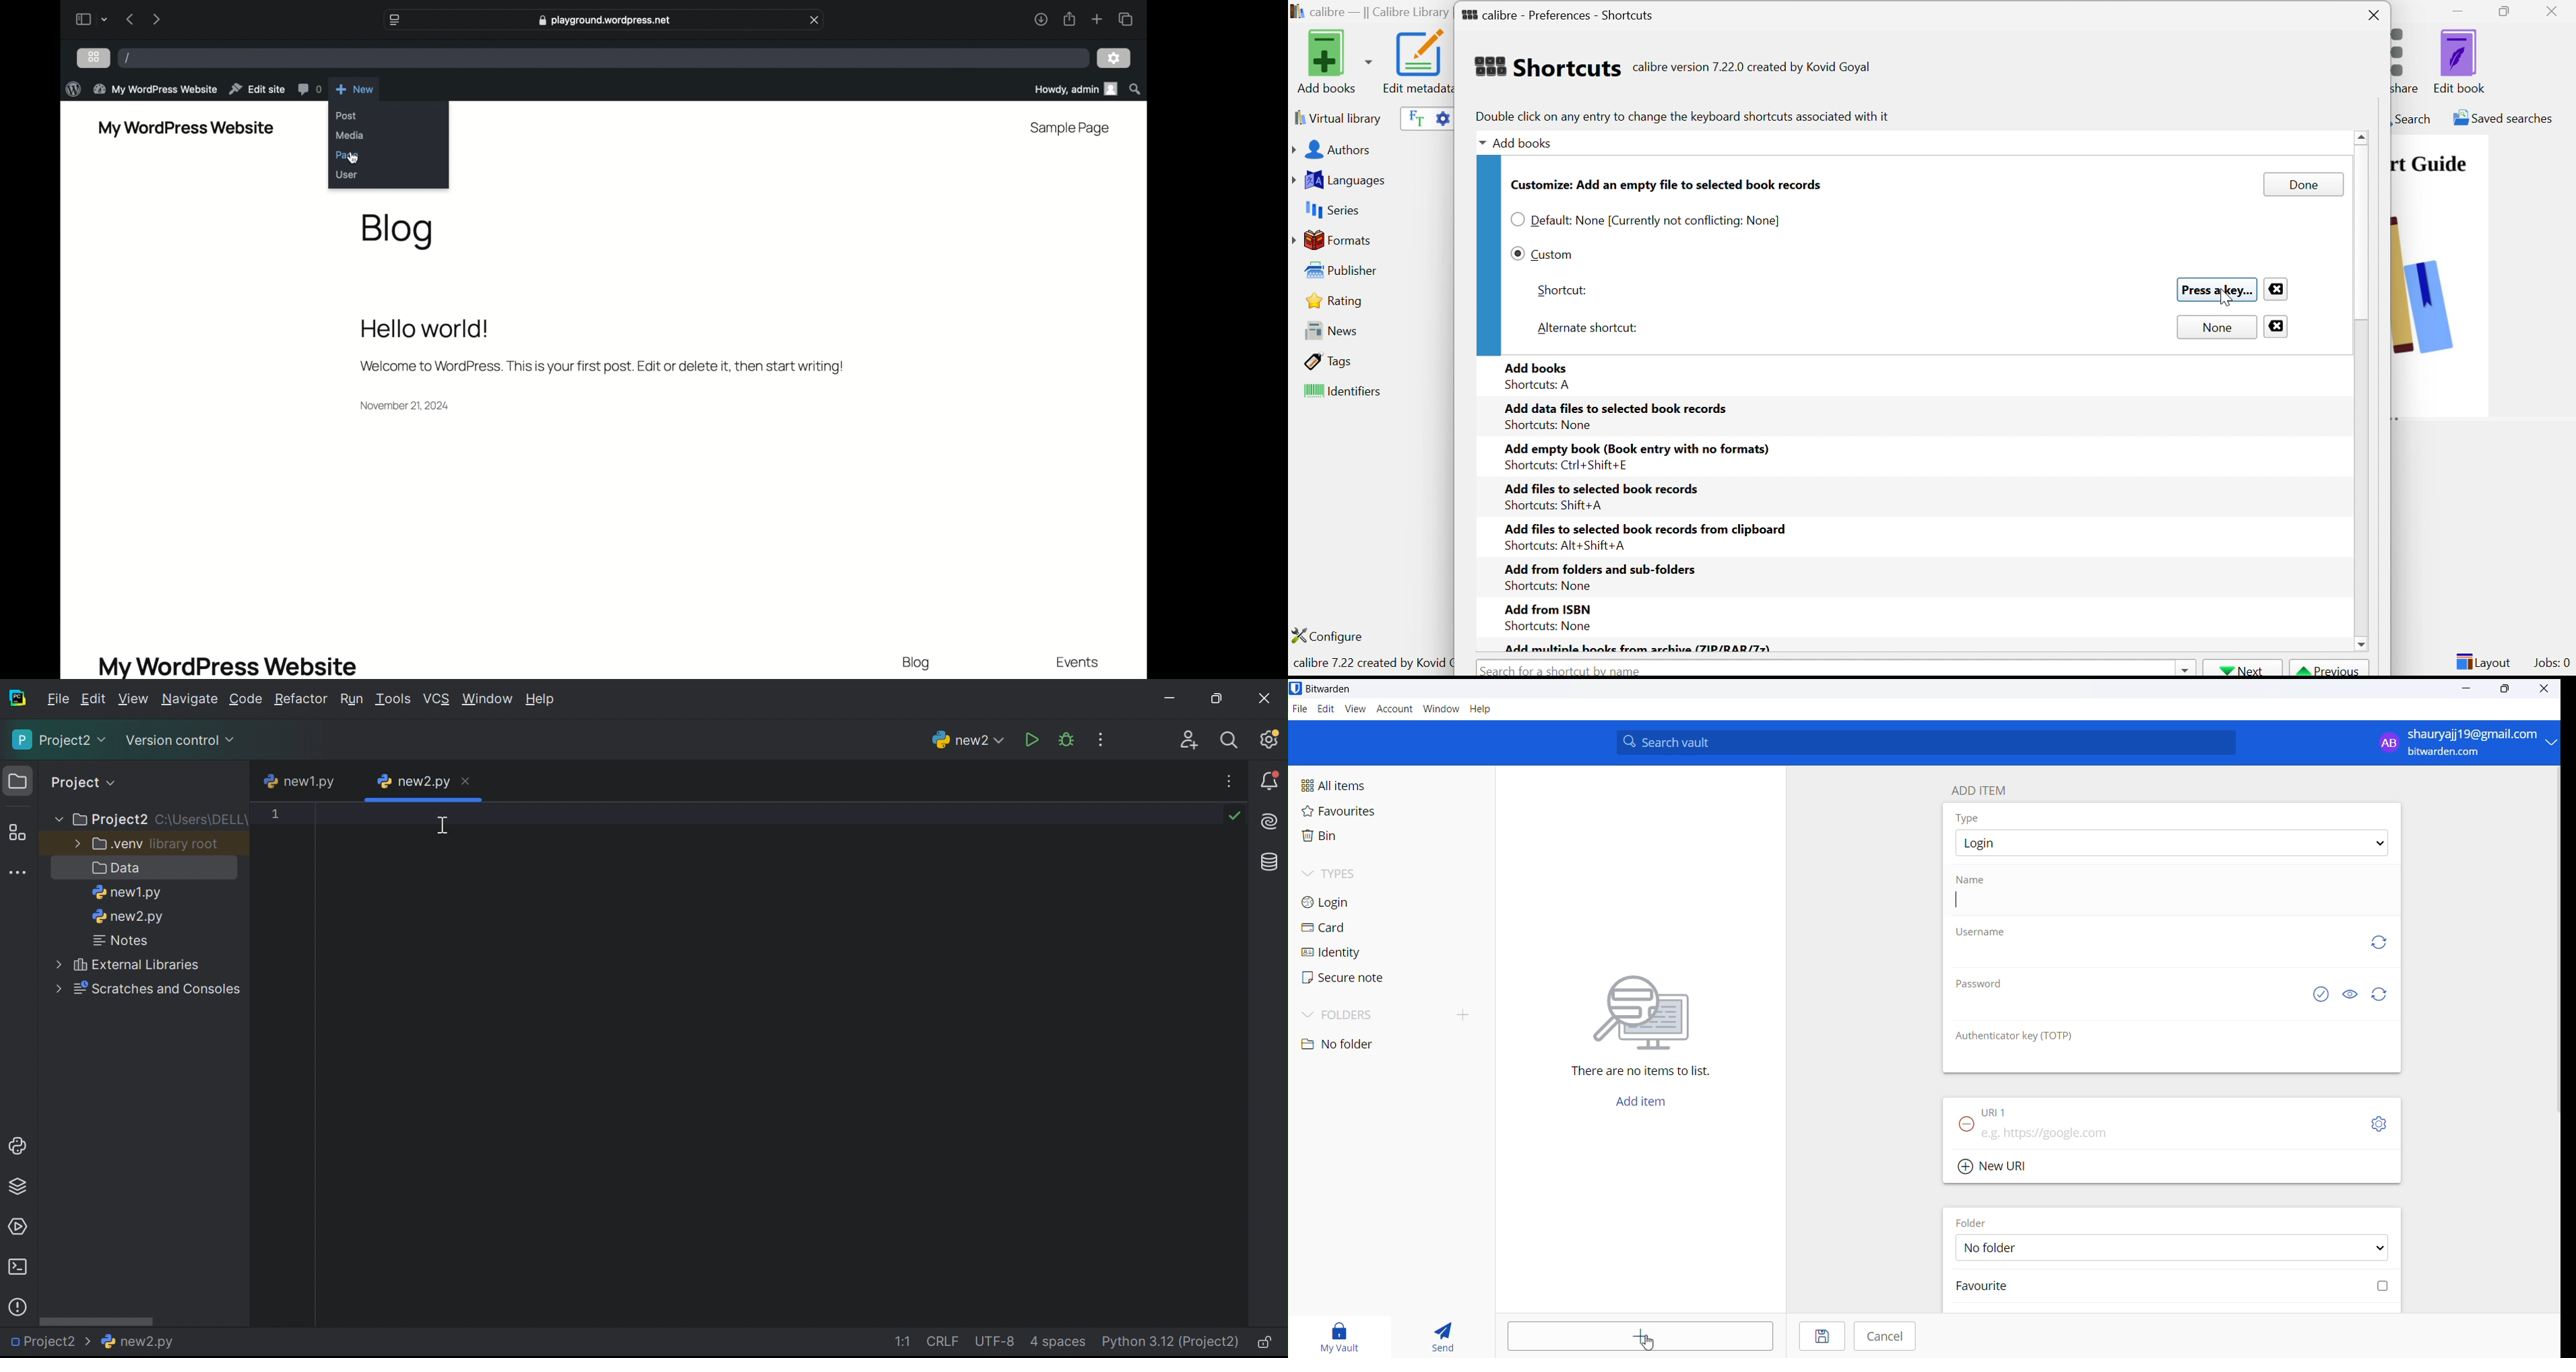 This screenshot has height=1372, width=2576. I want to click on Scratches and consoles, so click(151, 990).